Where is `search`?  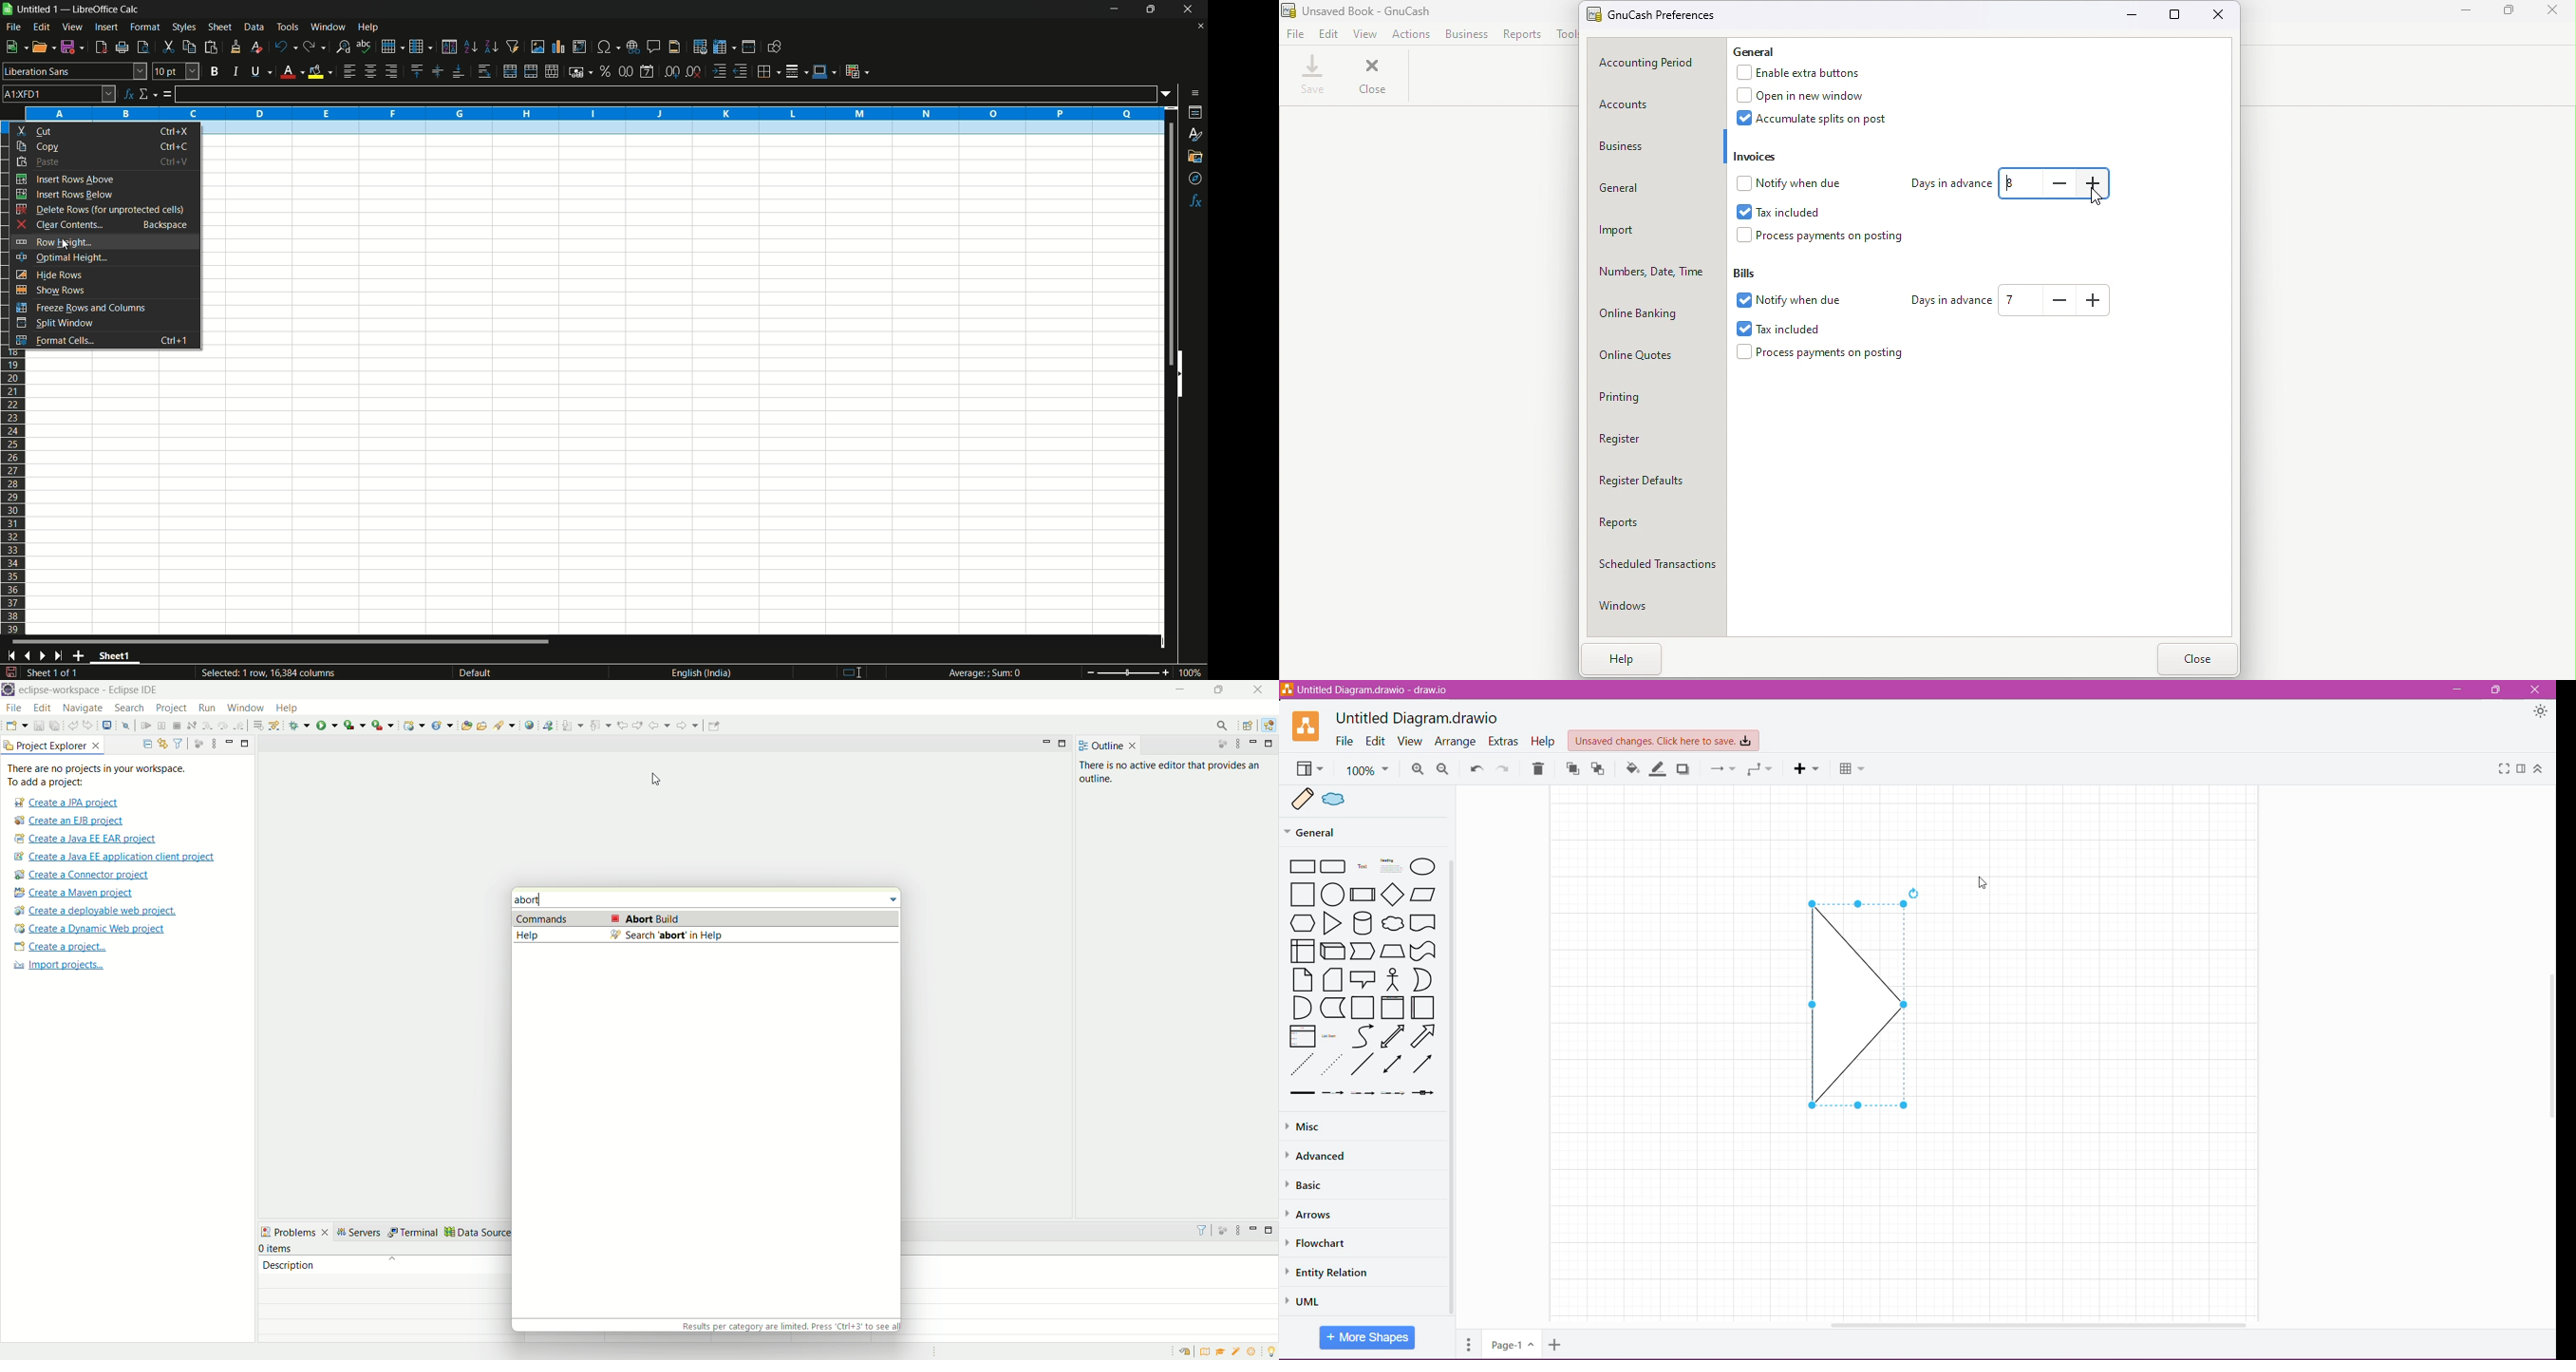 search is located at coordinates (505, 727).